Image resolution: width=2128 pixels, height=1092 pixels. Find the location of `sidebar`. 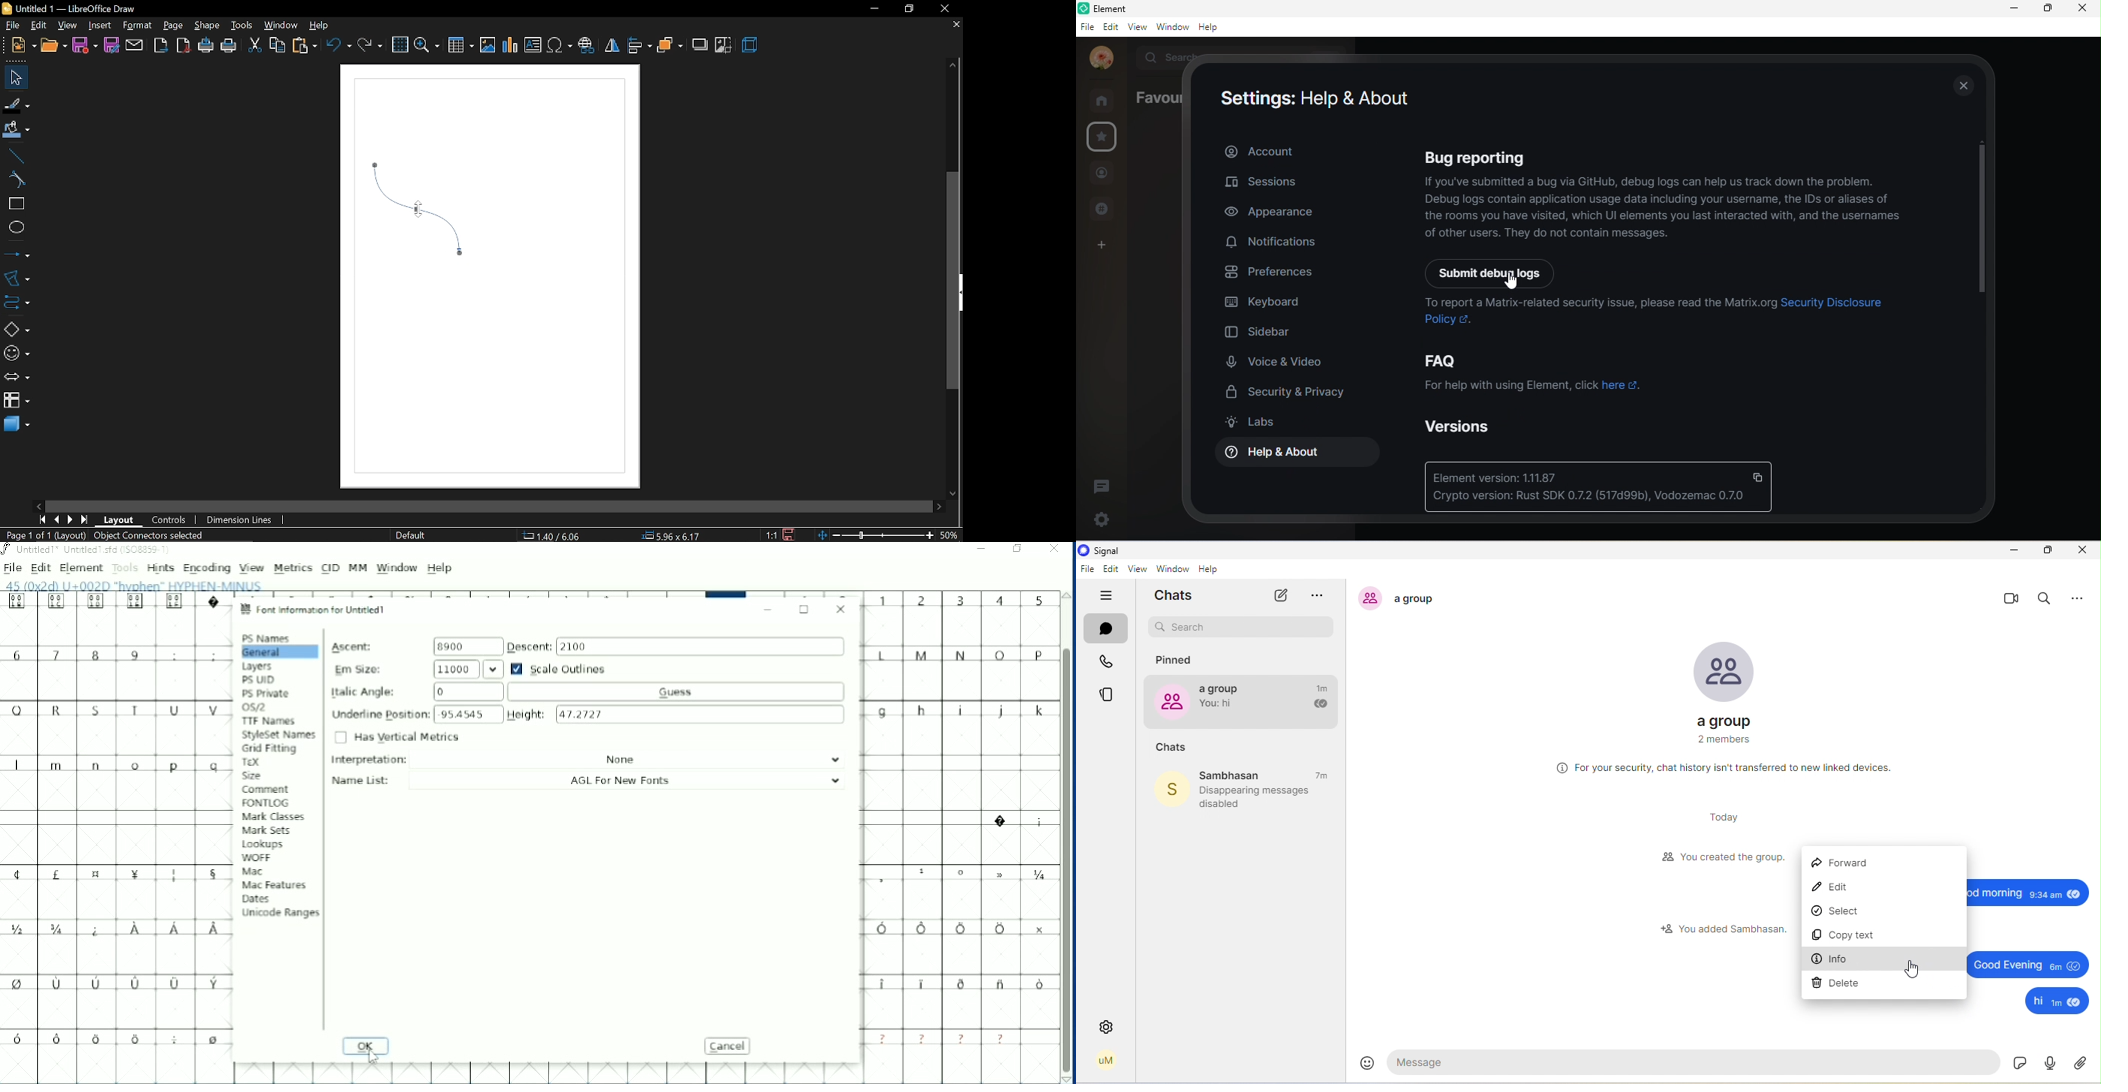

sidebar is located at coordinates (1256, 333).